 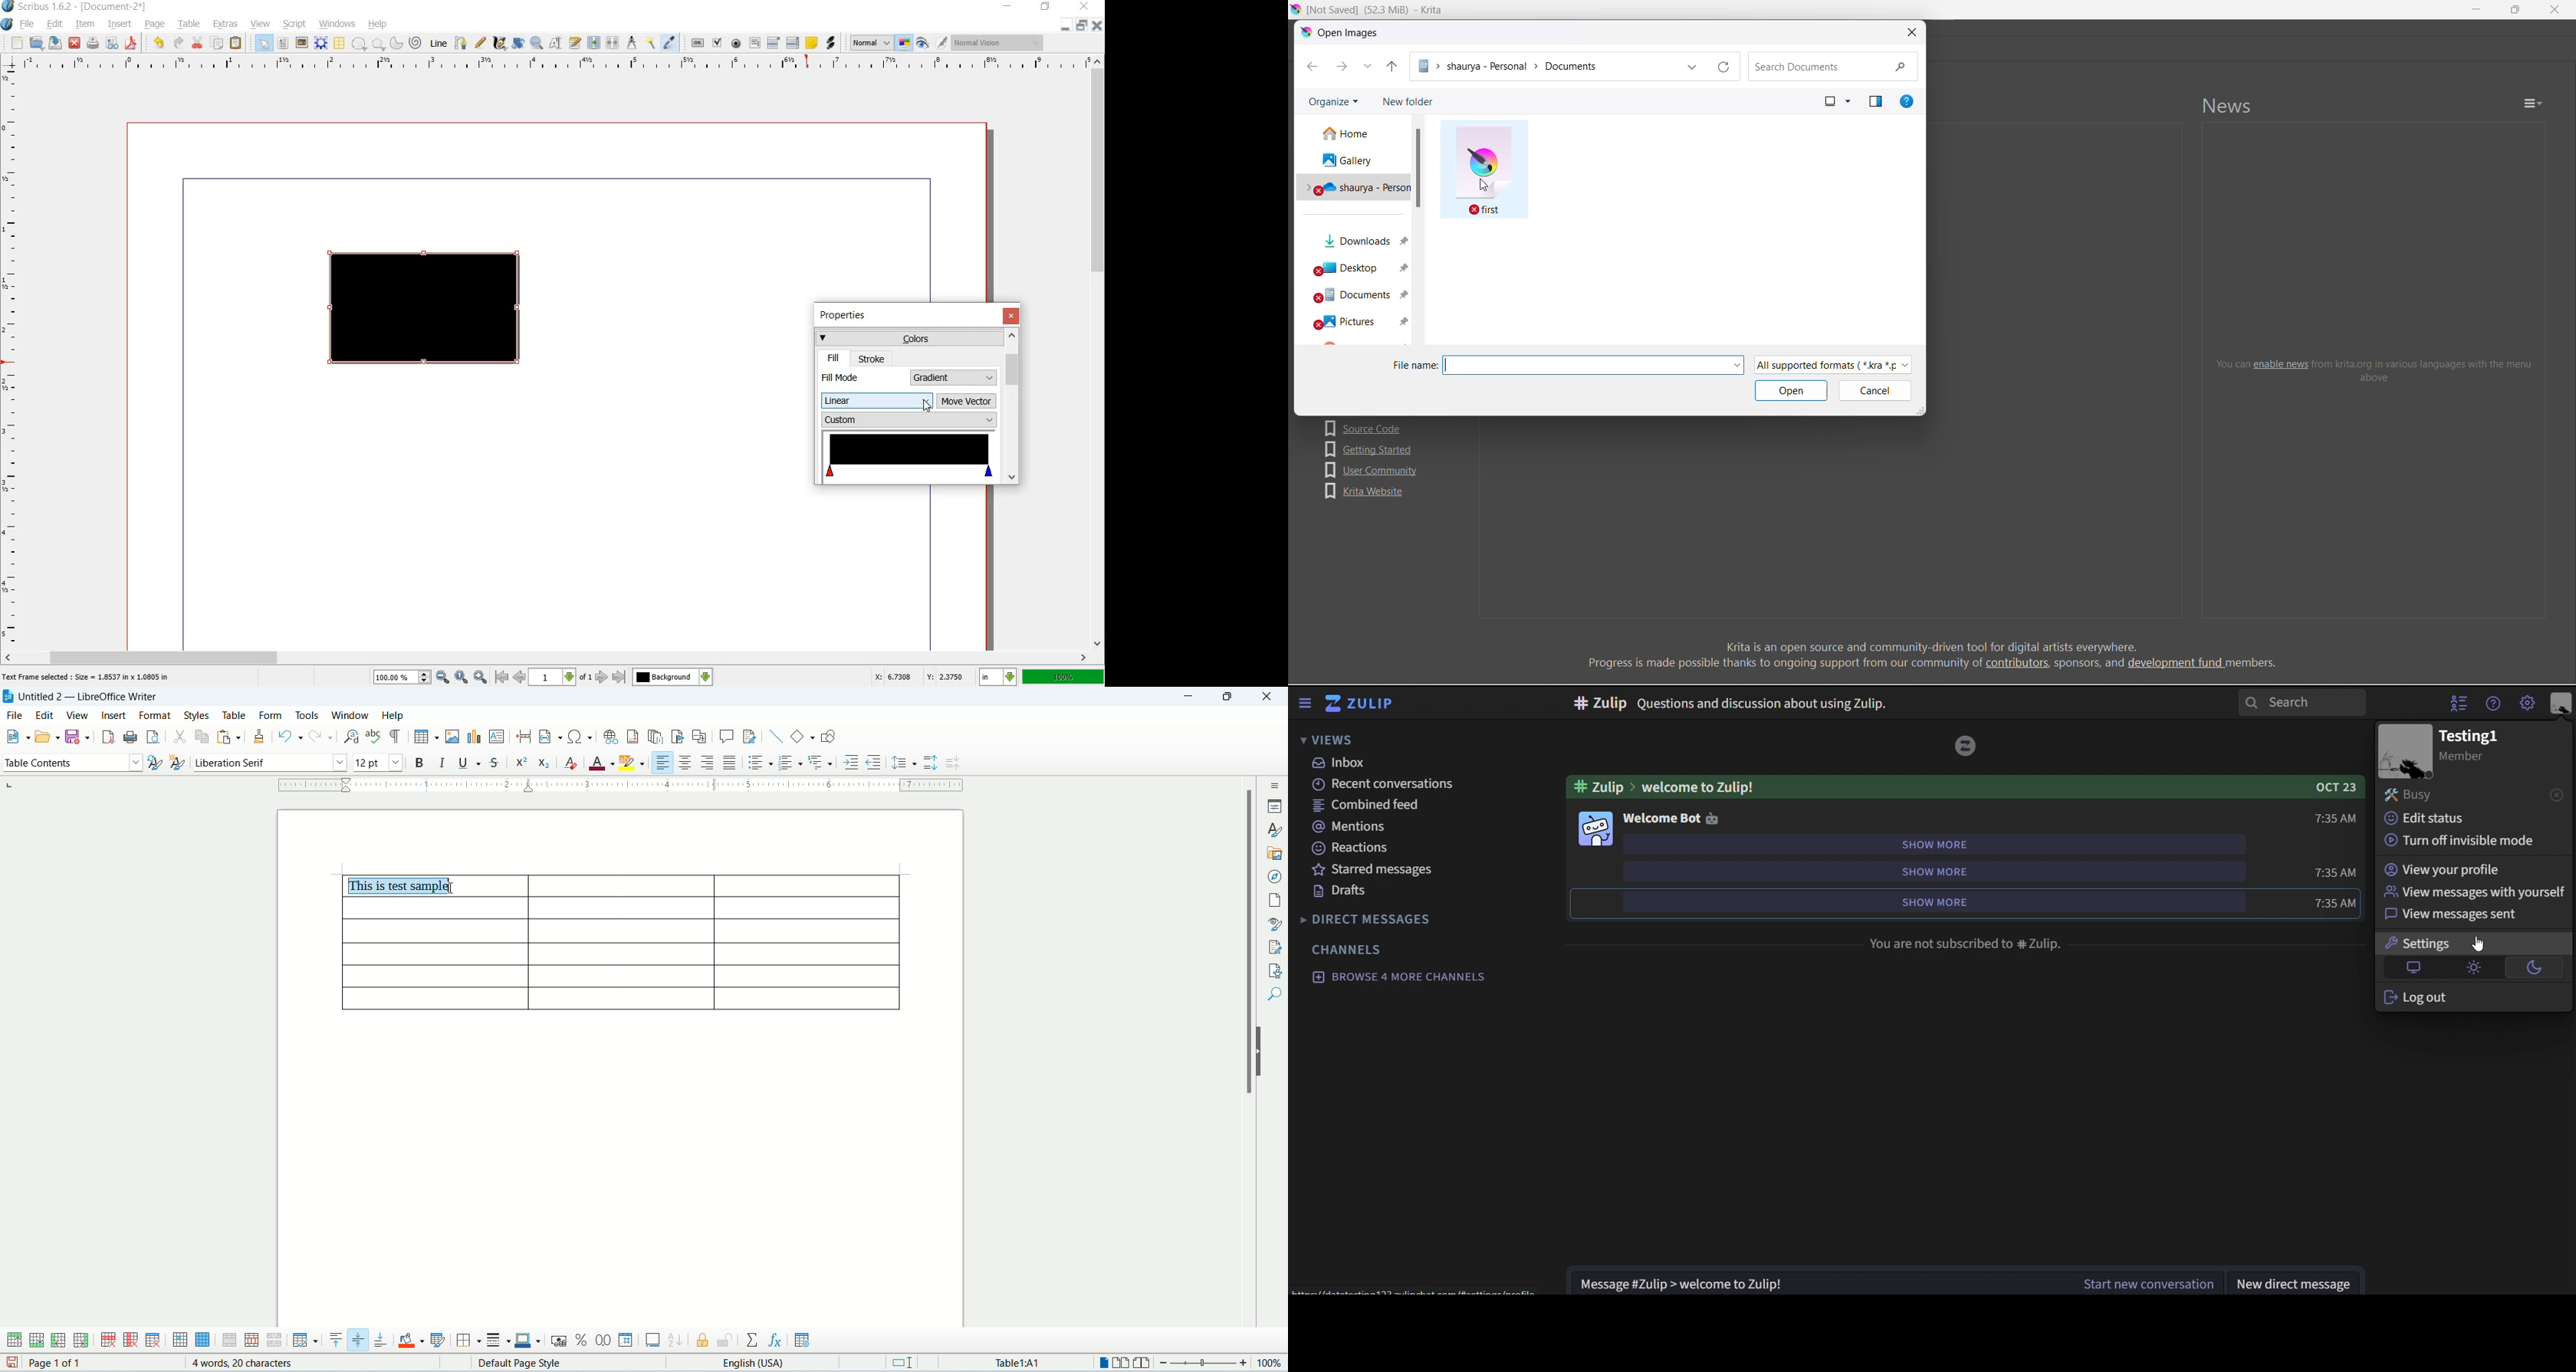 I want to click on view your profile, so click(x=2445, y=871).